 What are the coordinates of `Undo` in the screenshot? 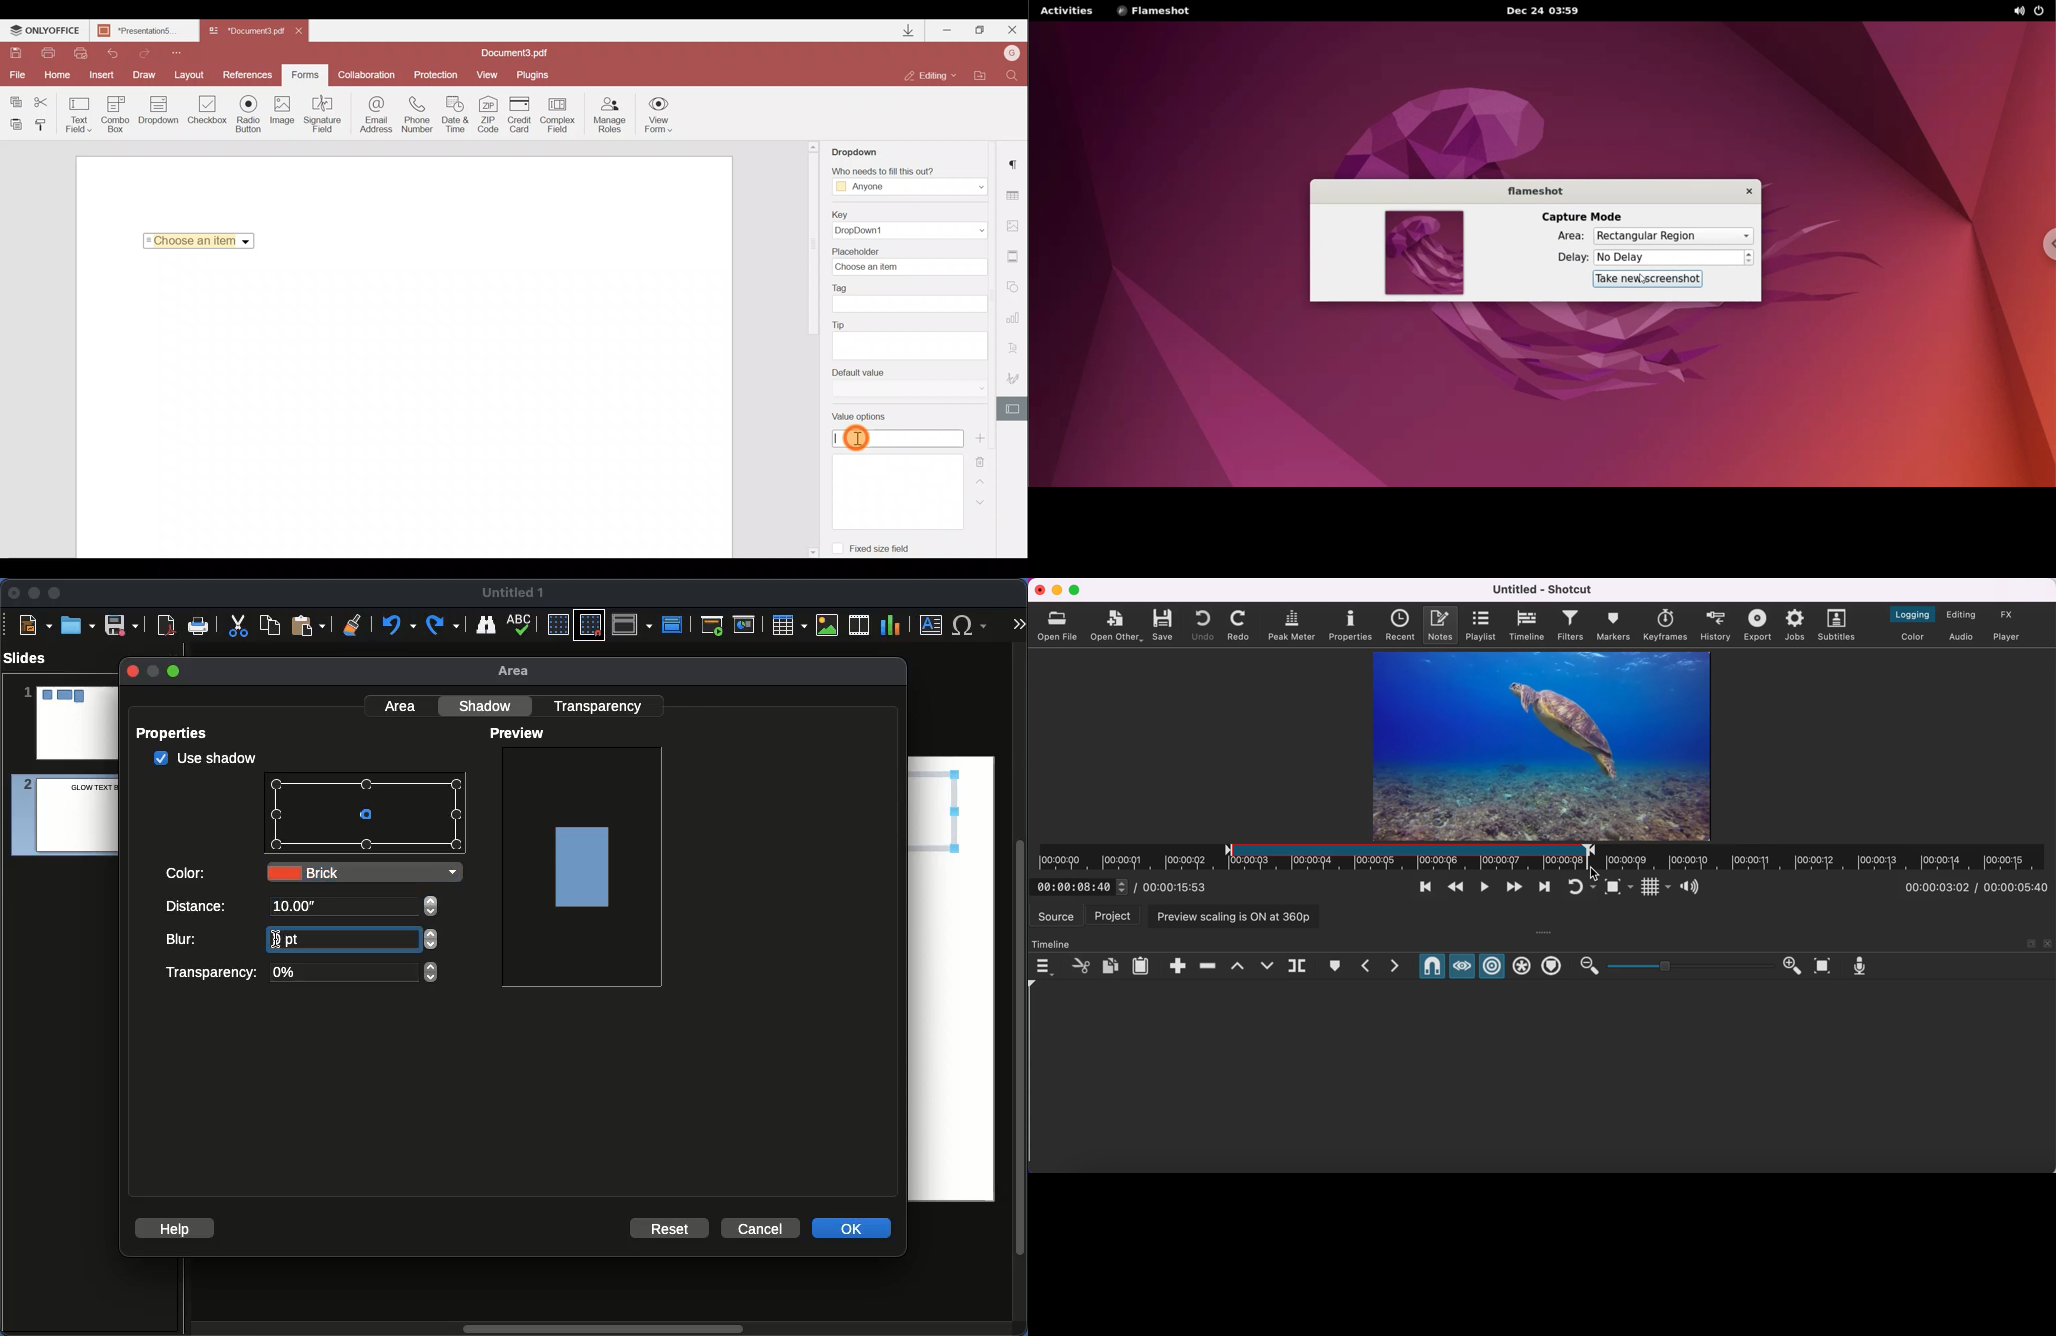 It's located at (397, 625).